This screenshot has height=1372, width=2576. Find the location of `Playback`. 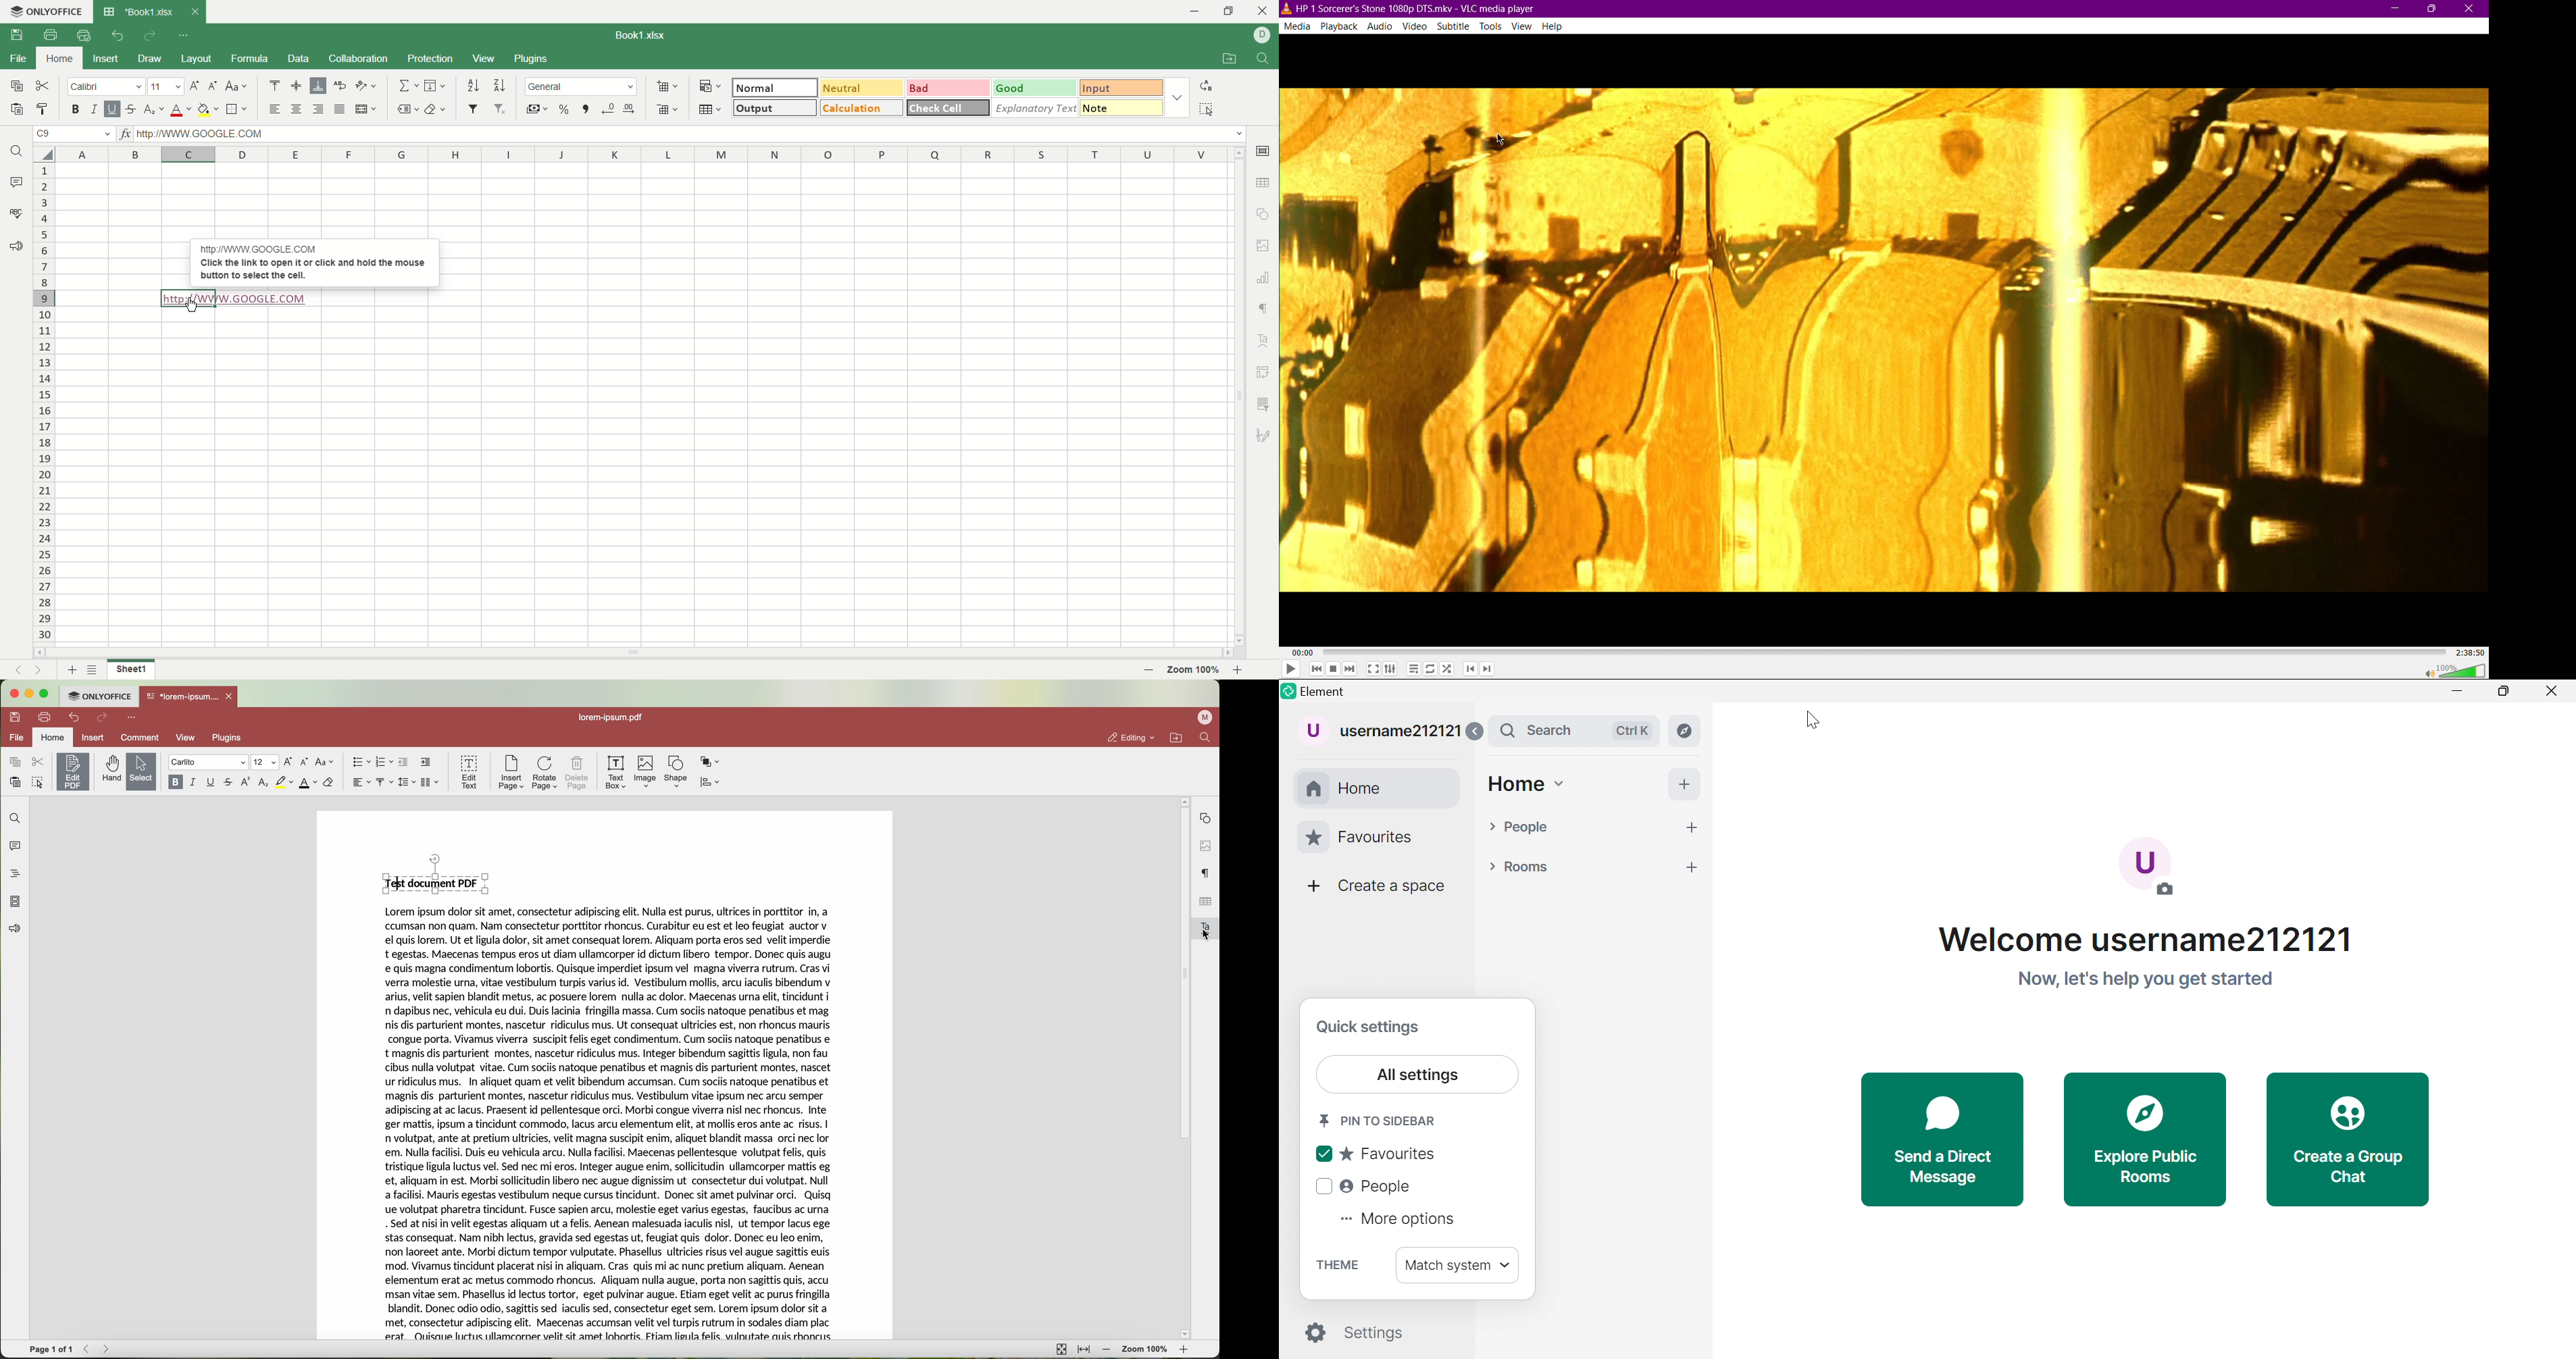

Playback is located at coordinates (1339, 25).